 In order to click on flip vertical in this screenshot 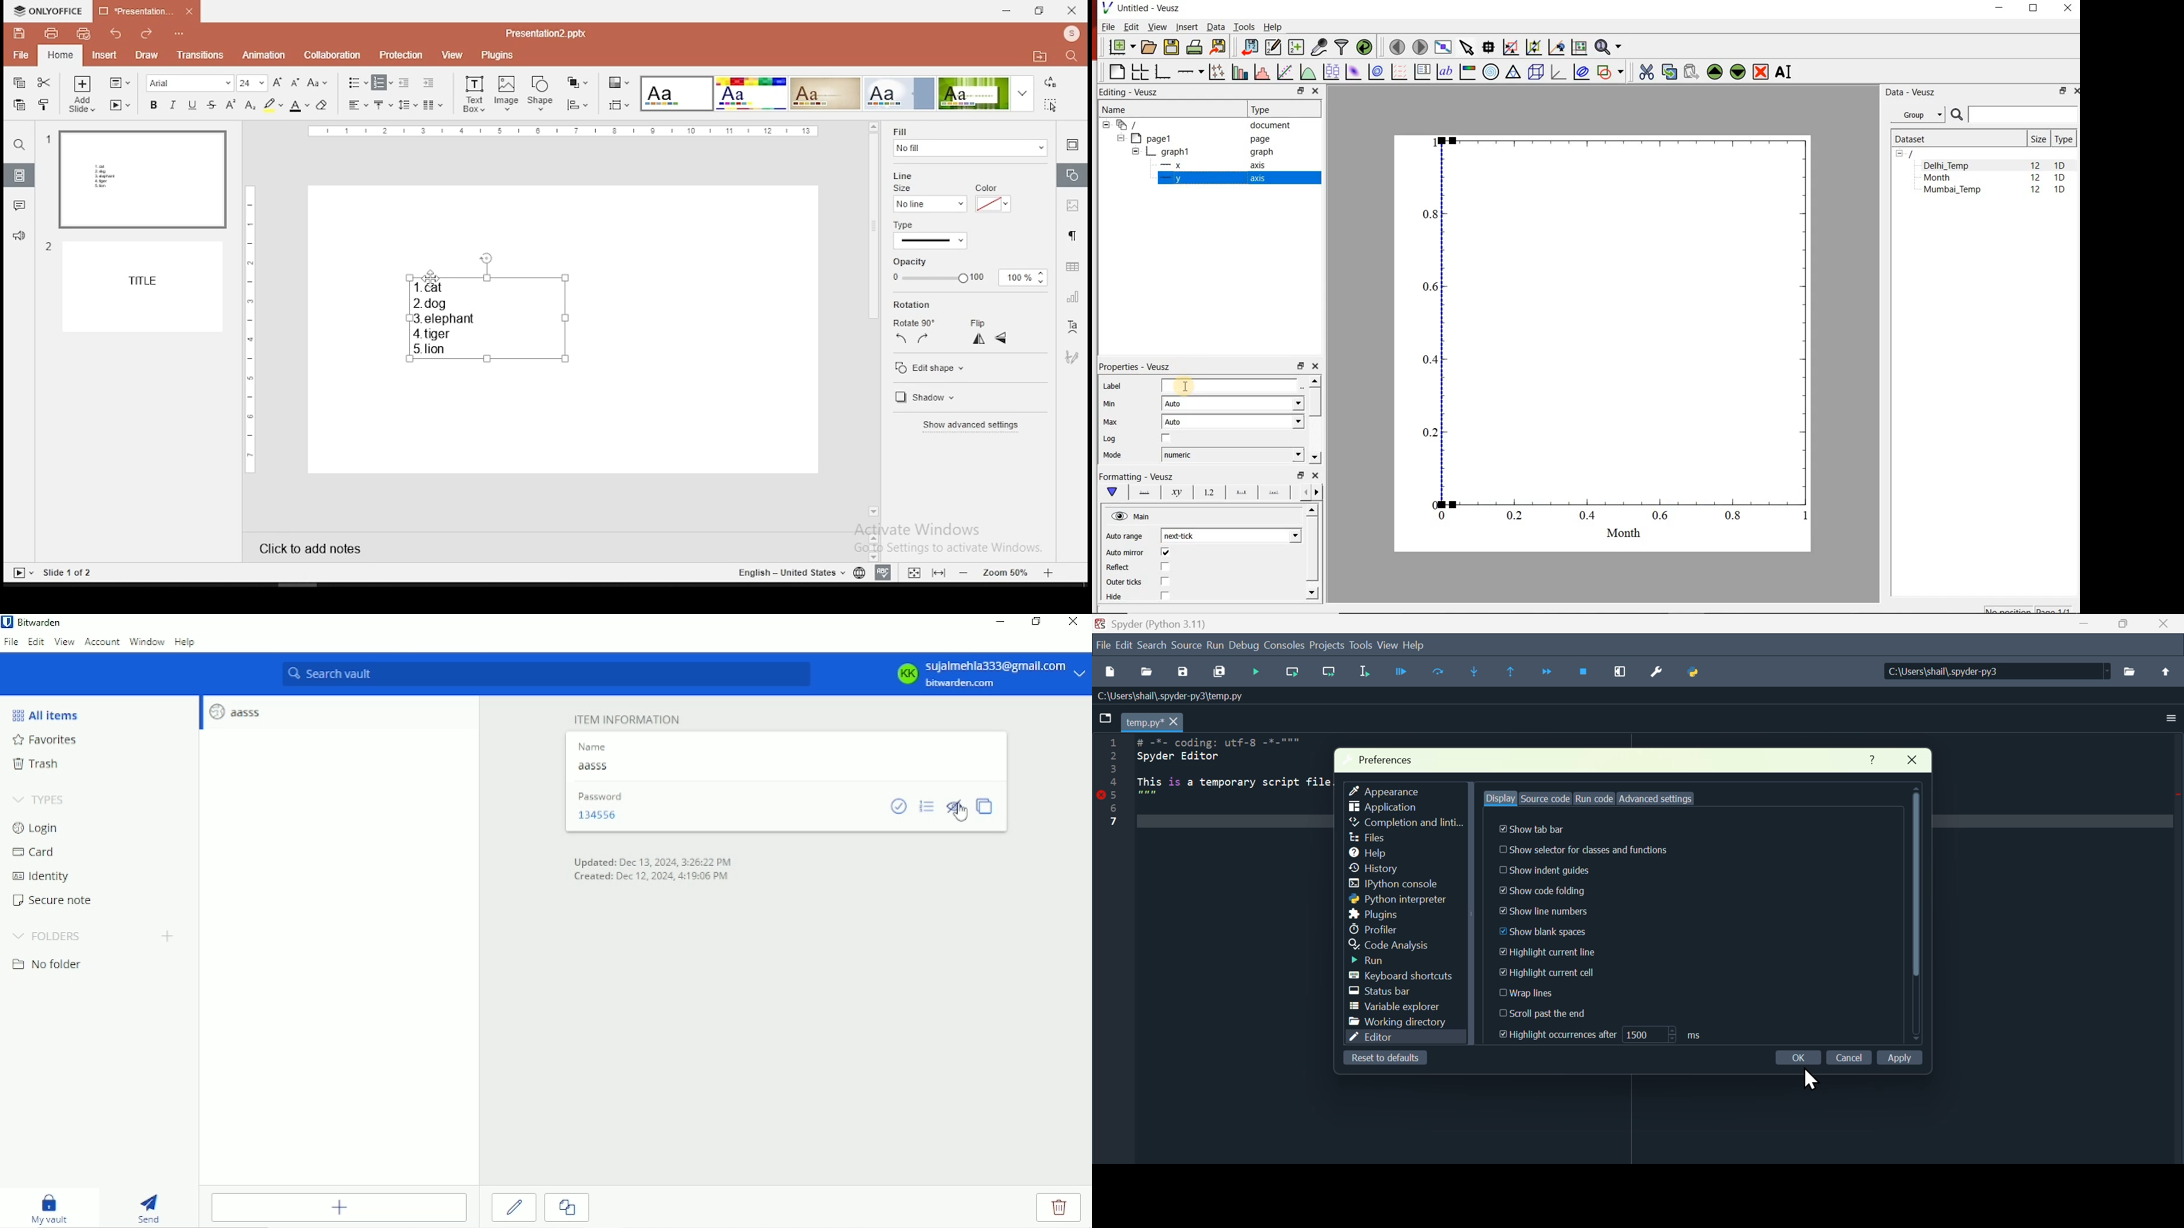, I will do `click(978, 339)`.